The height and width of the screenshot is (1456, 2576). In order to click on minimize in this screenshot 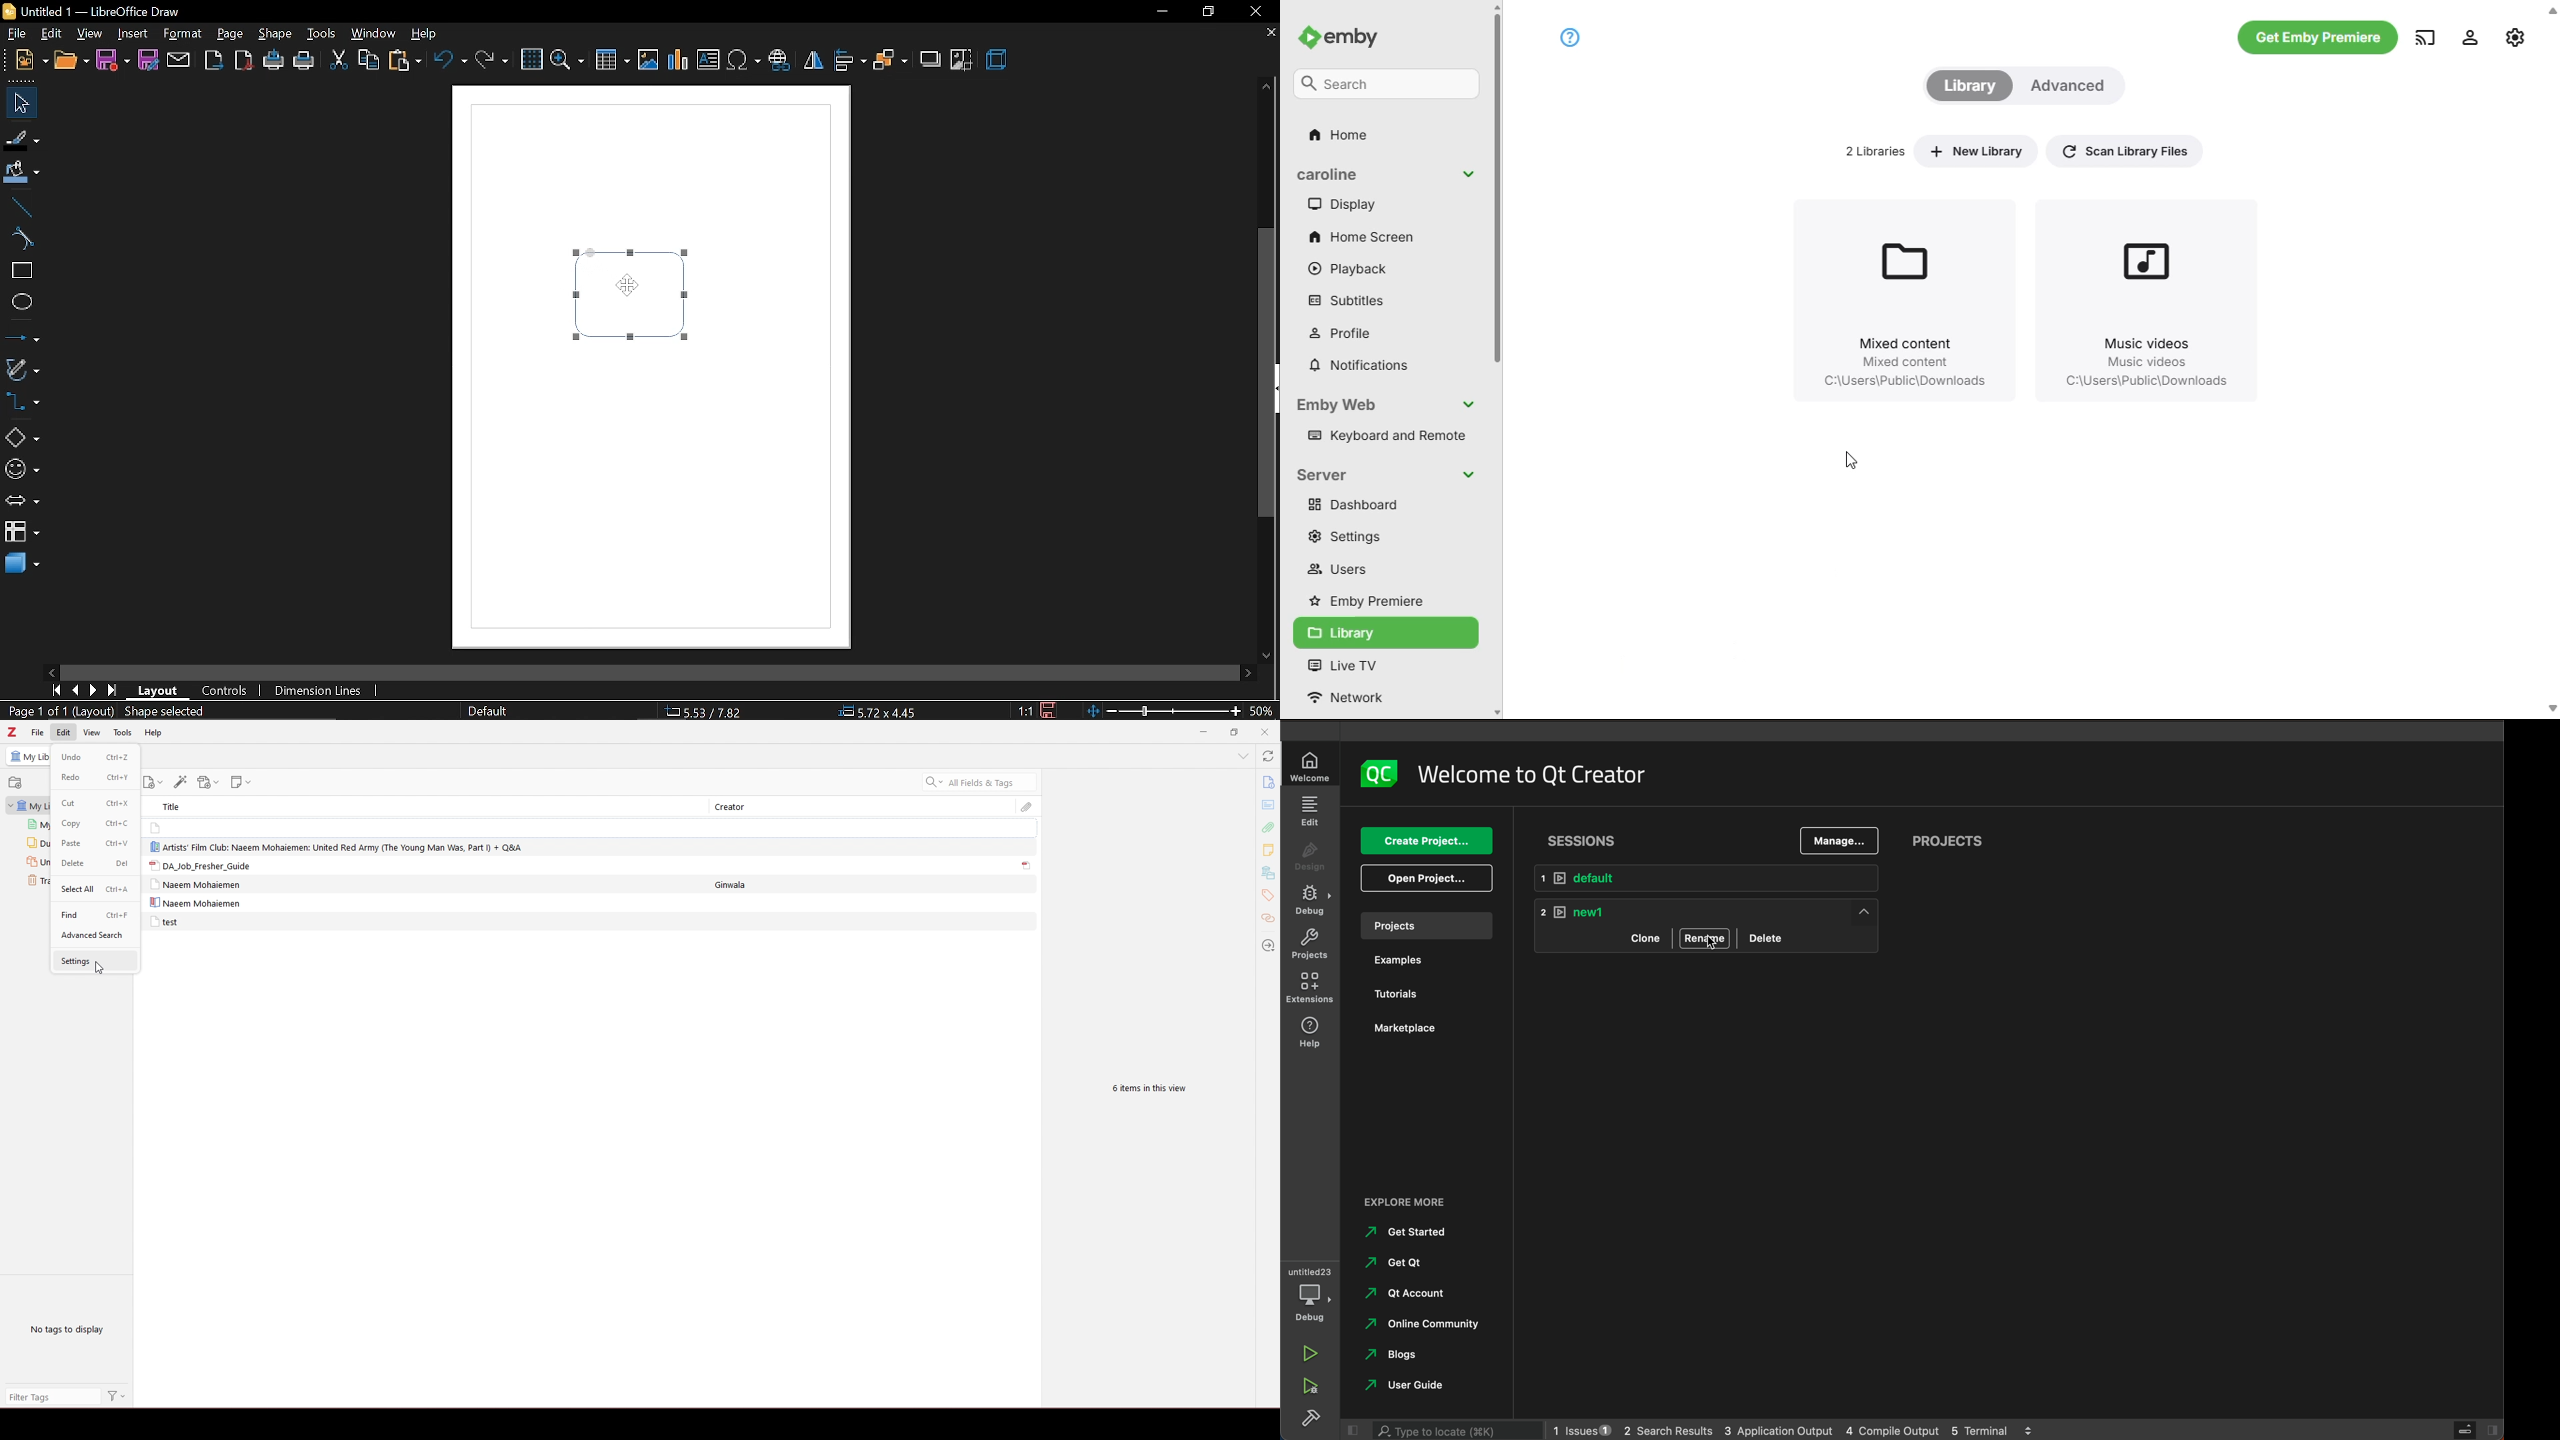, I will do `click(1201, 733)`.